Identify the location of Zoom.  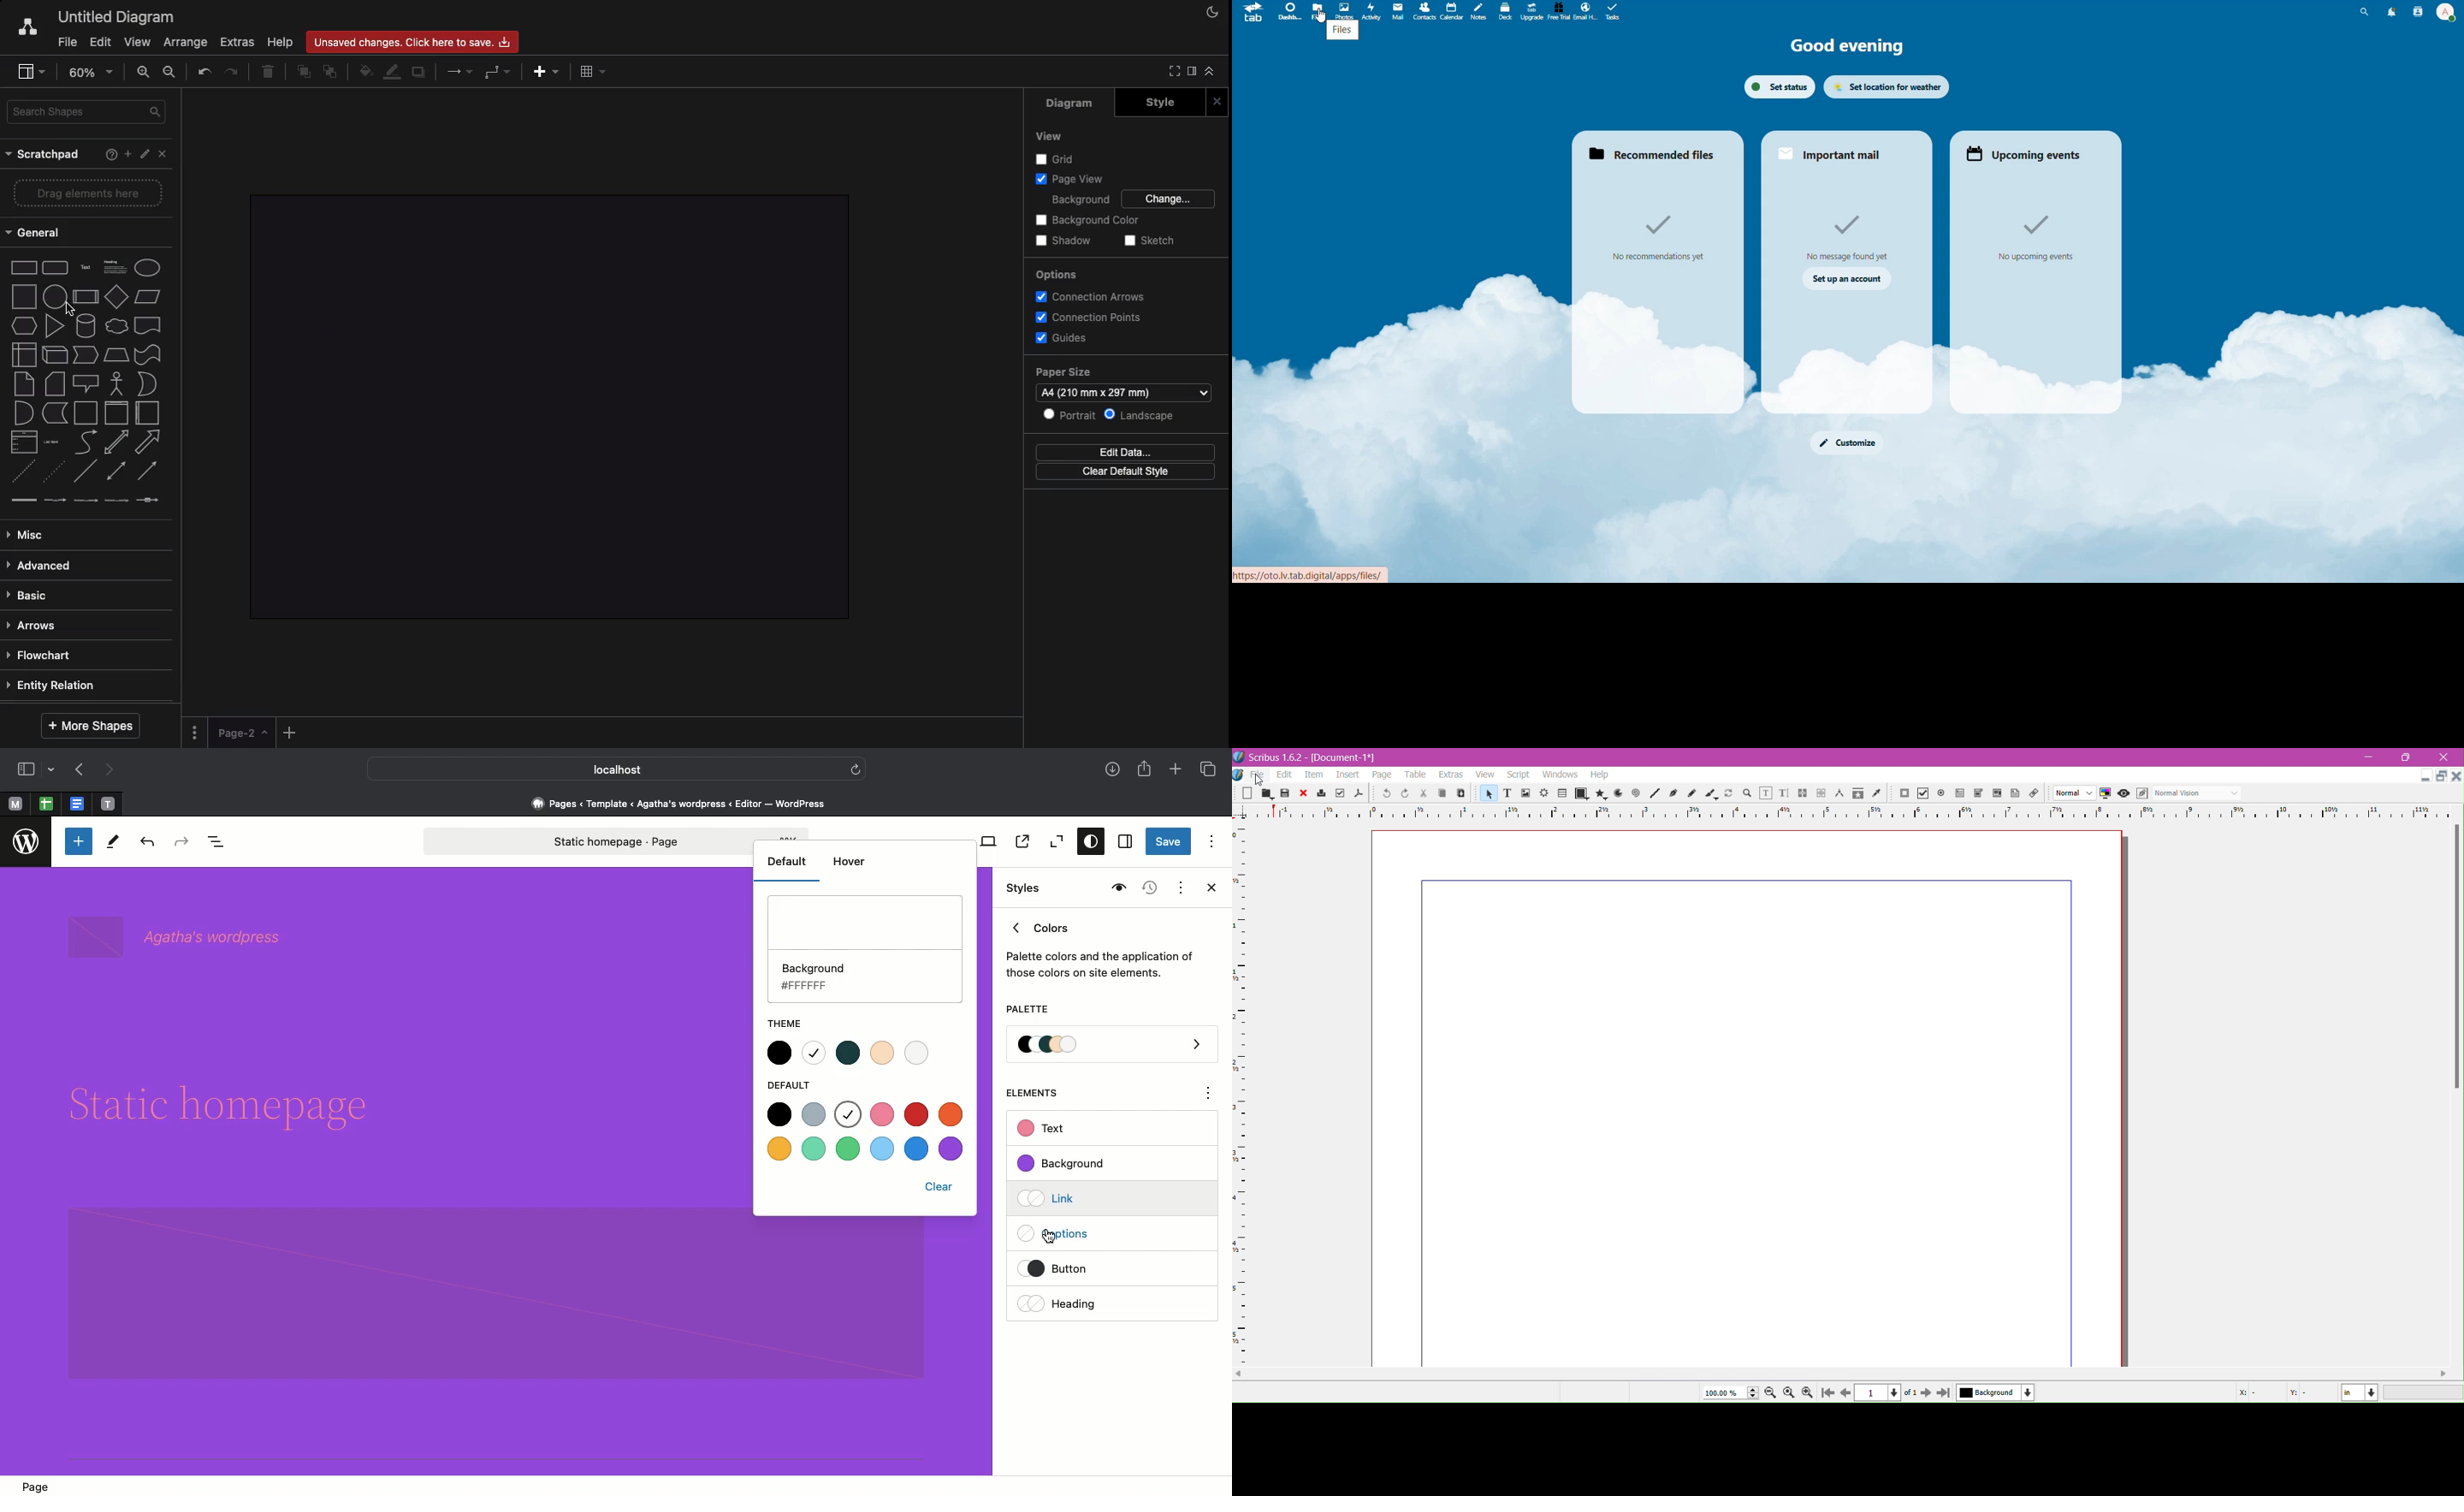
(93, 73).